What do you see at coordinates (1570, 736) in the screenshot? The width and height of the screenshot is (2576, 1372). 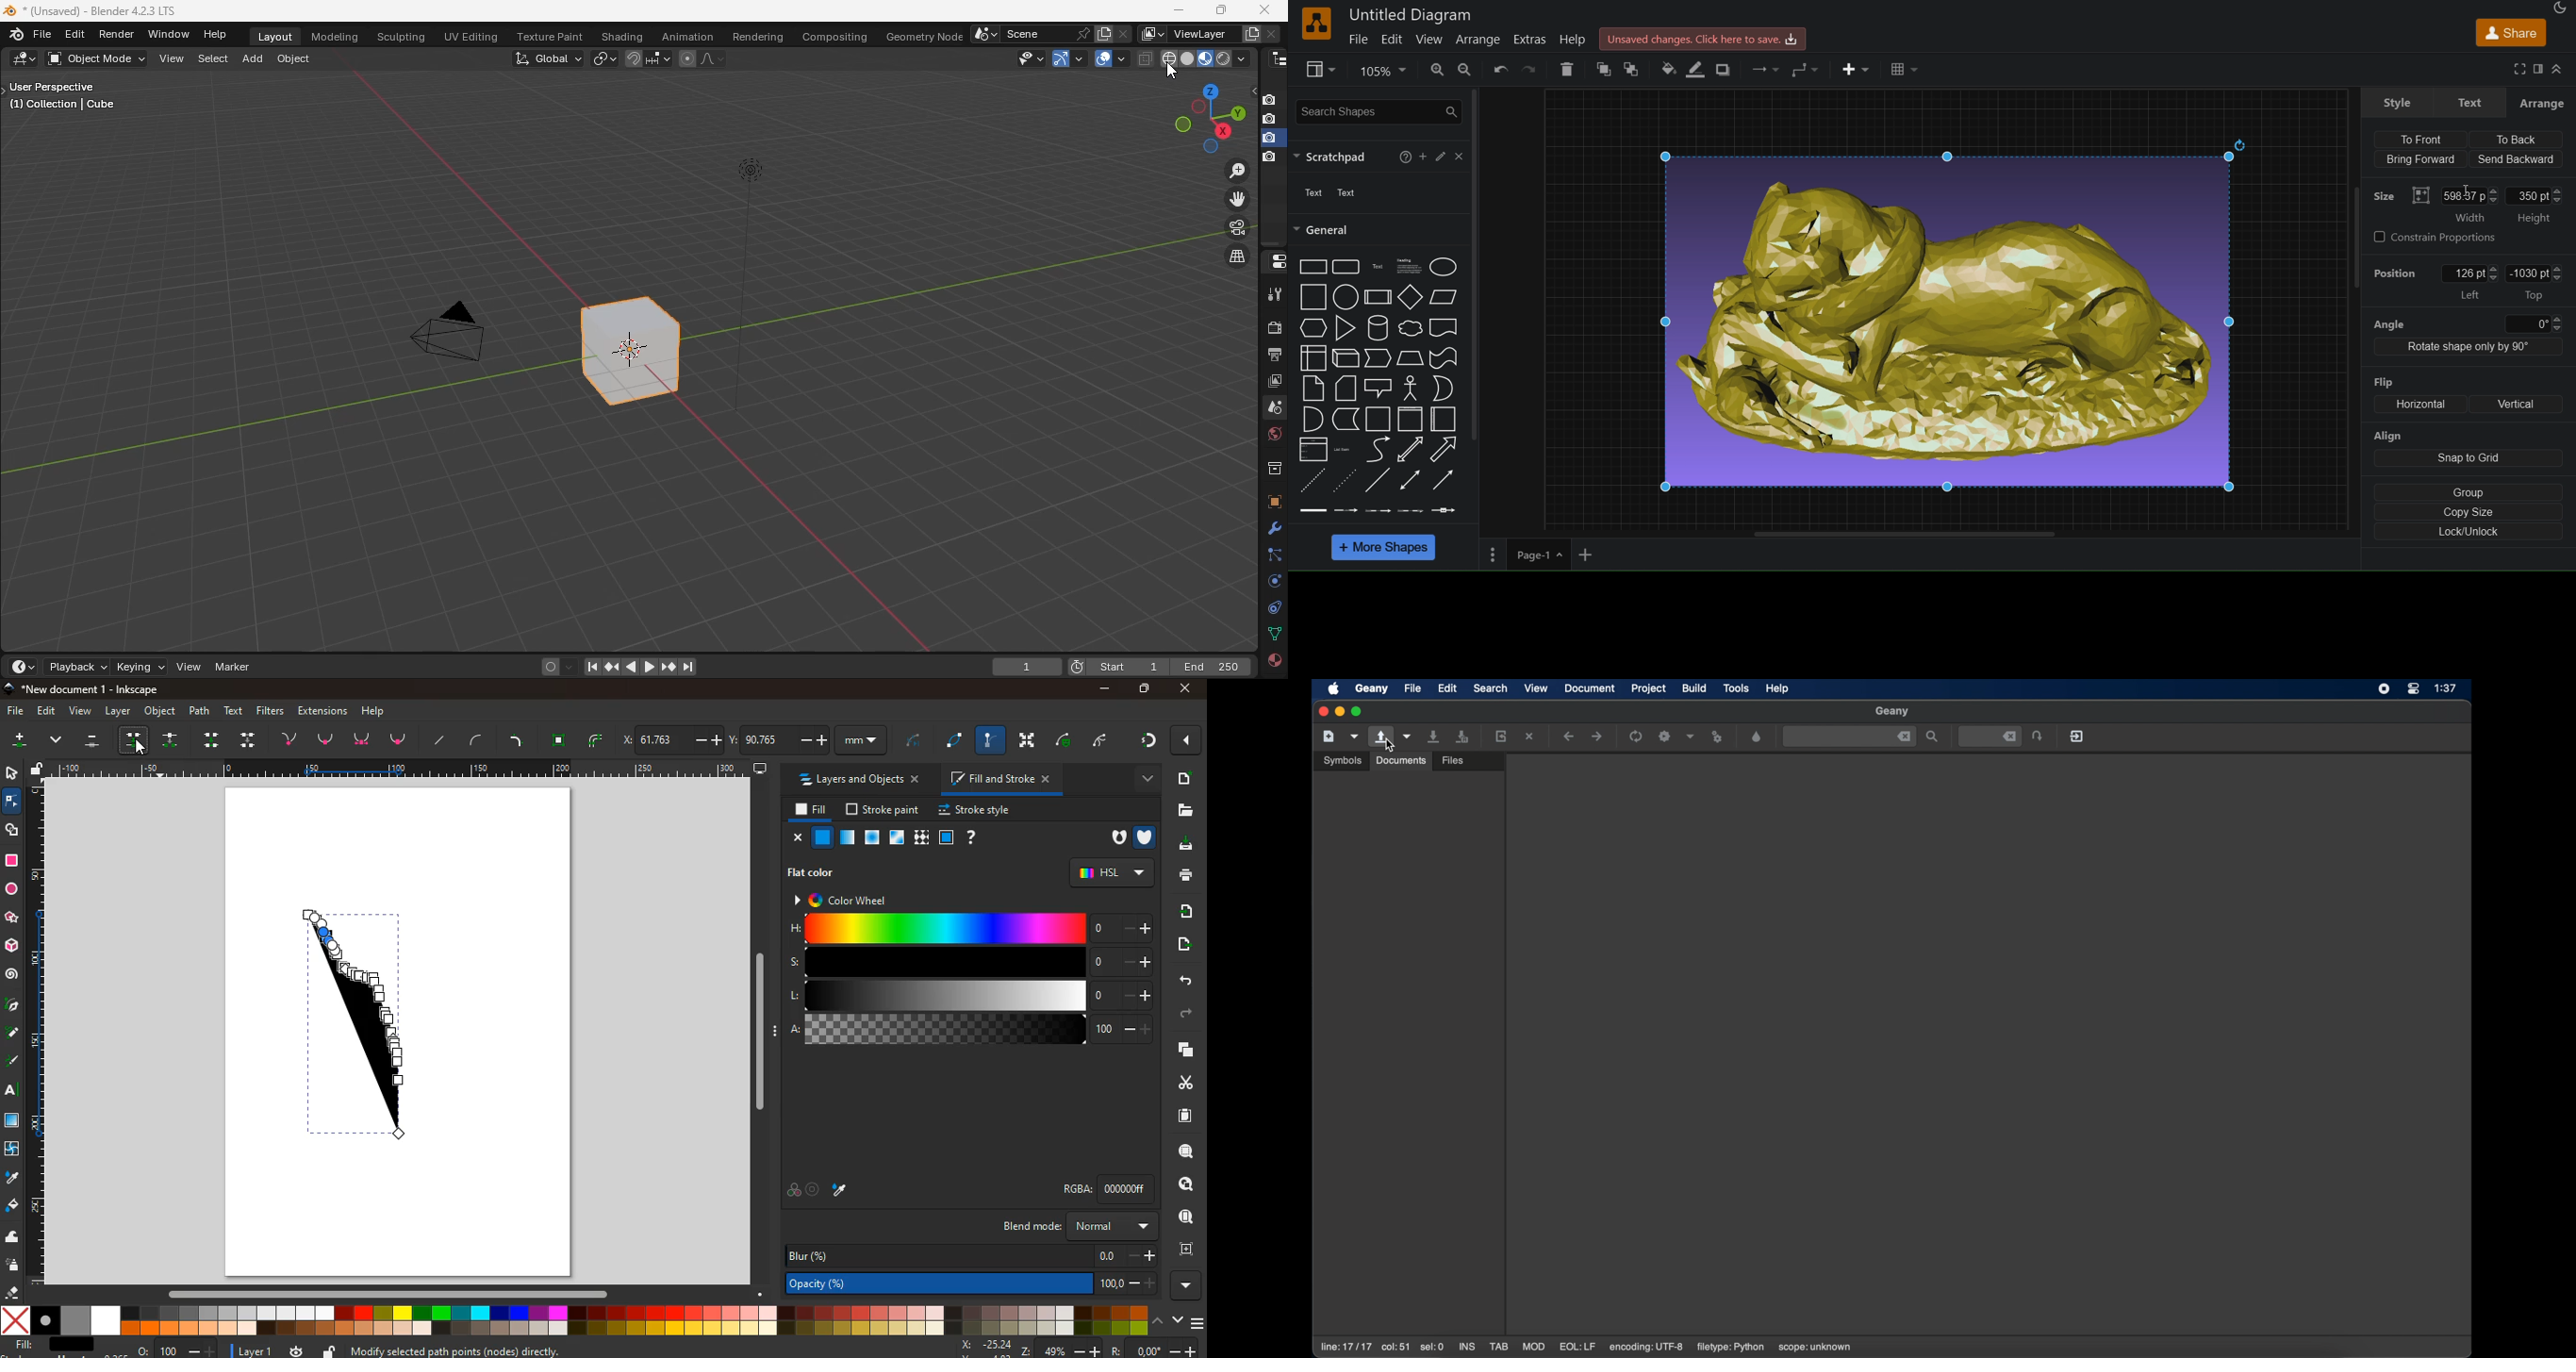 I see `navigate back a location` at bounding box center [1570, 736].